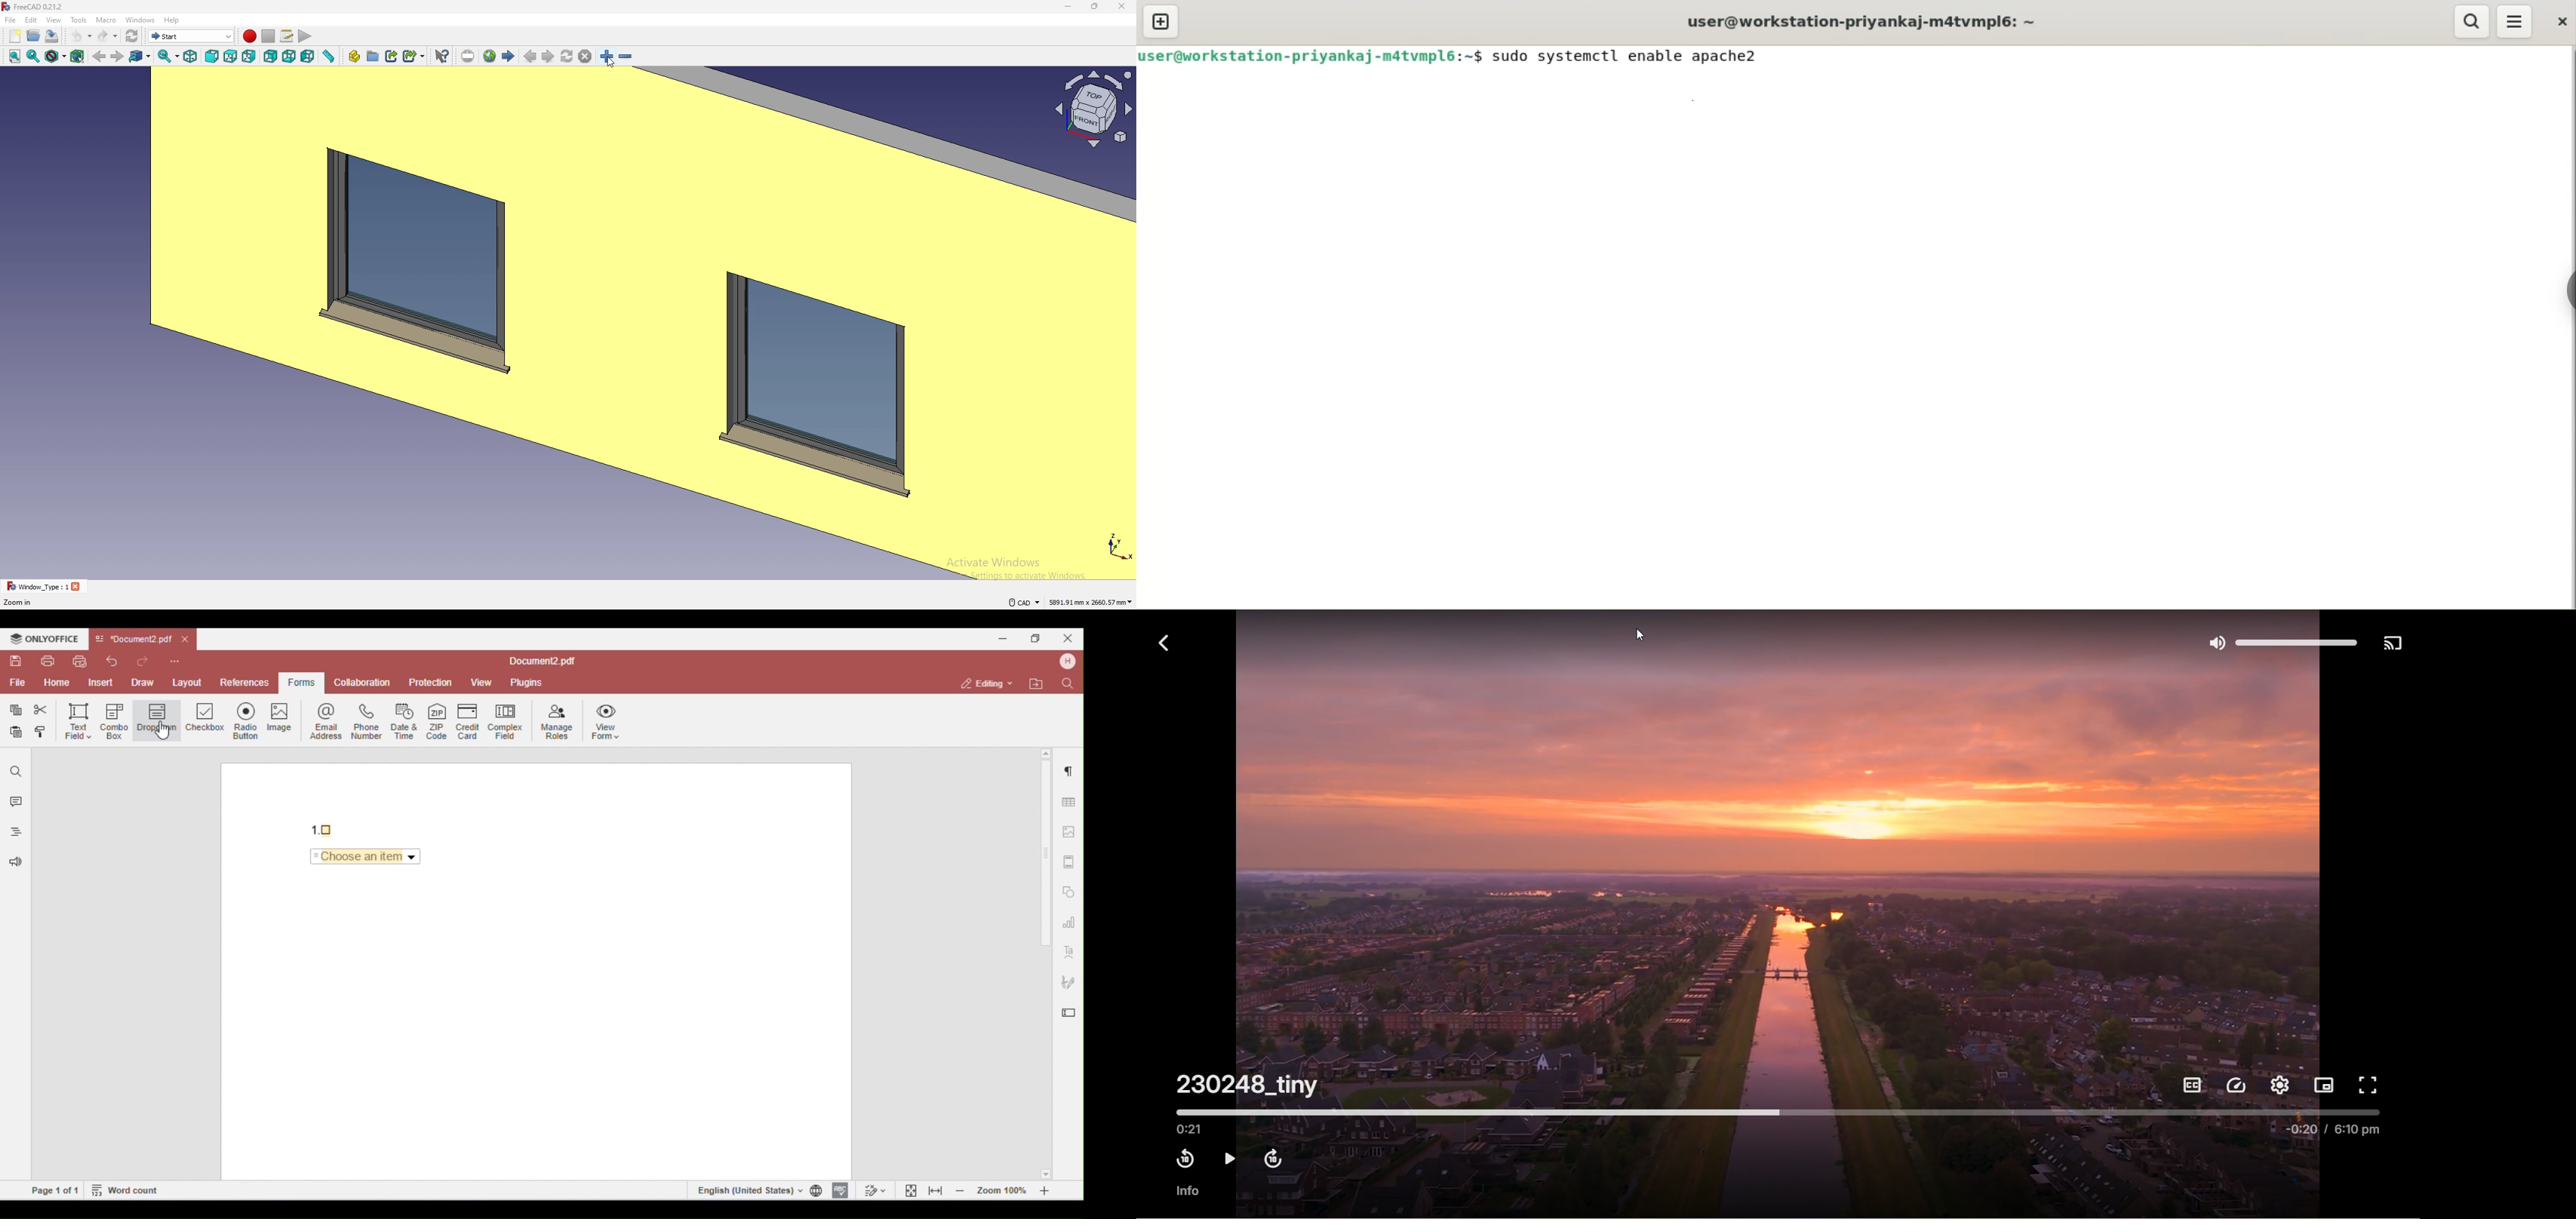  What do you see at coordinates (1069, 7) in the screenshot?
I see `minimize` at bounding box center [1069, 7].